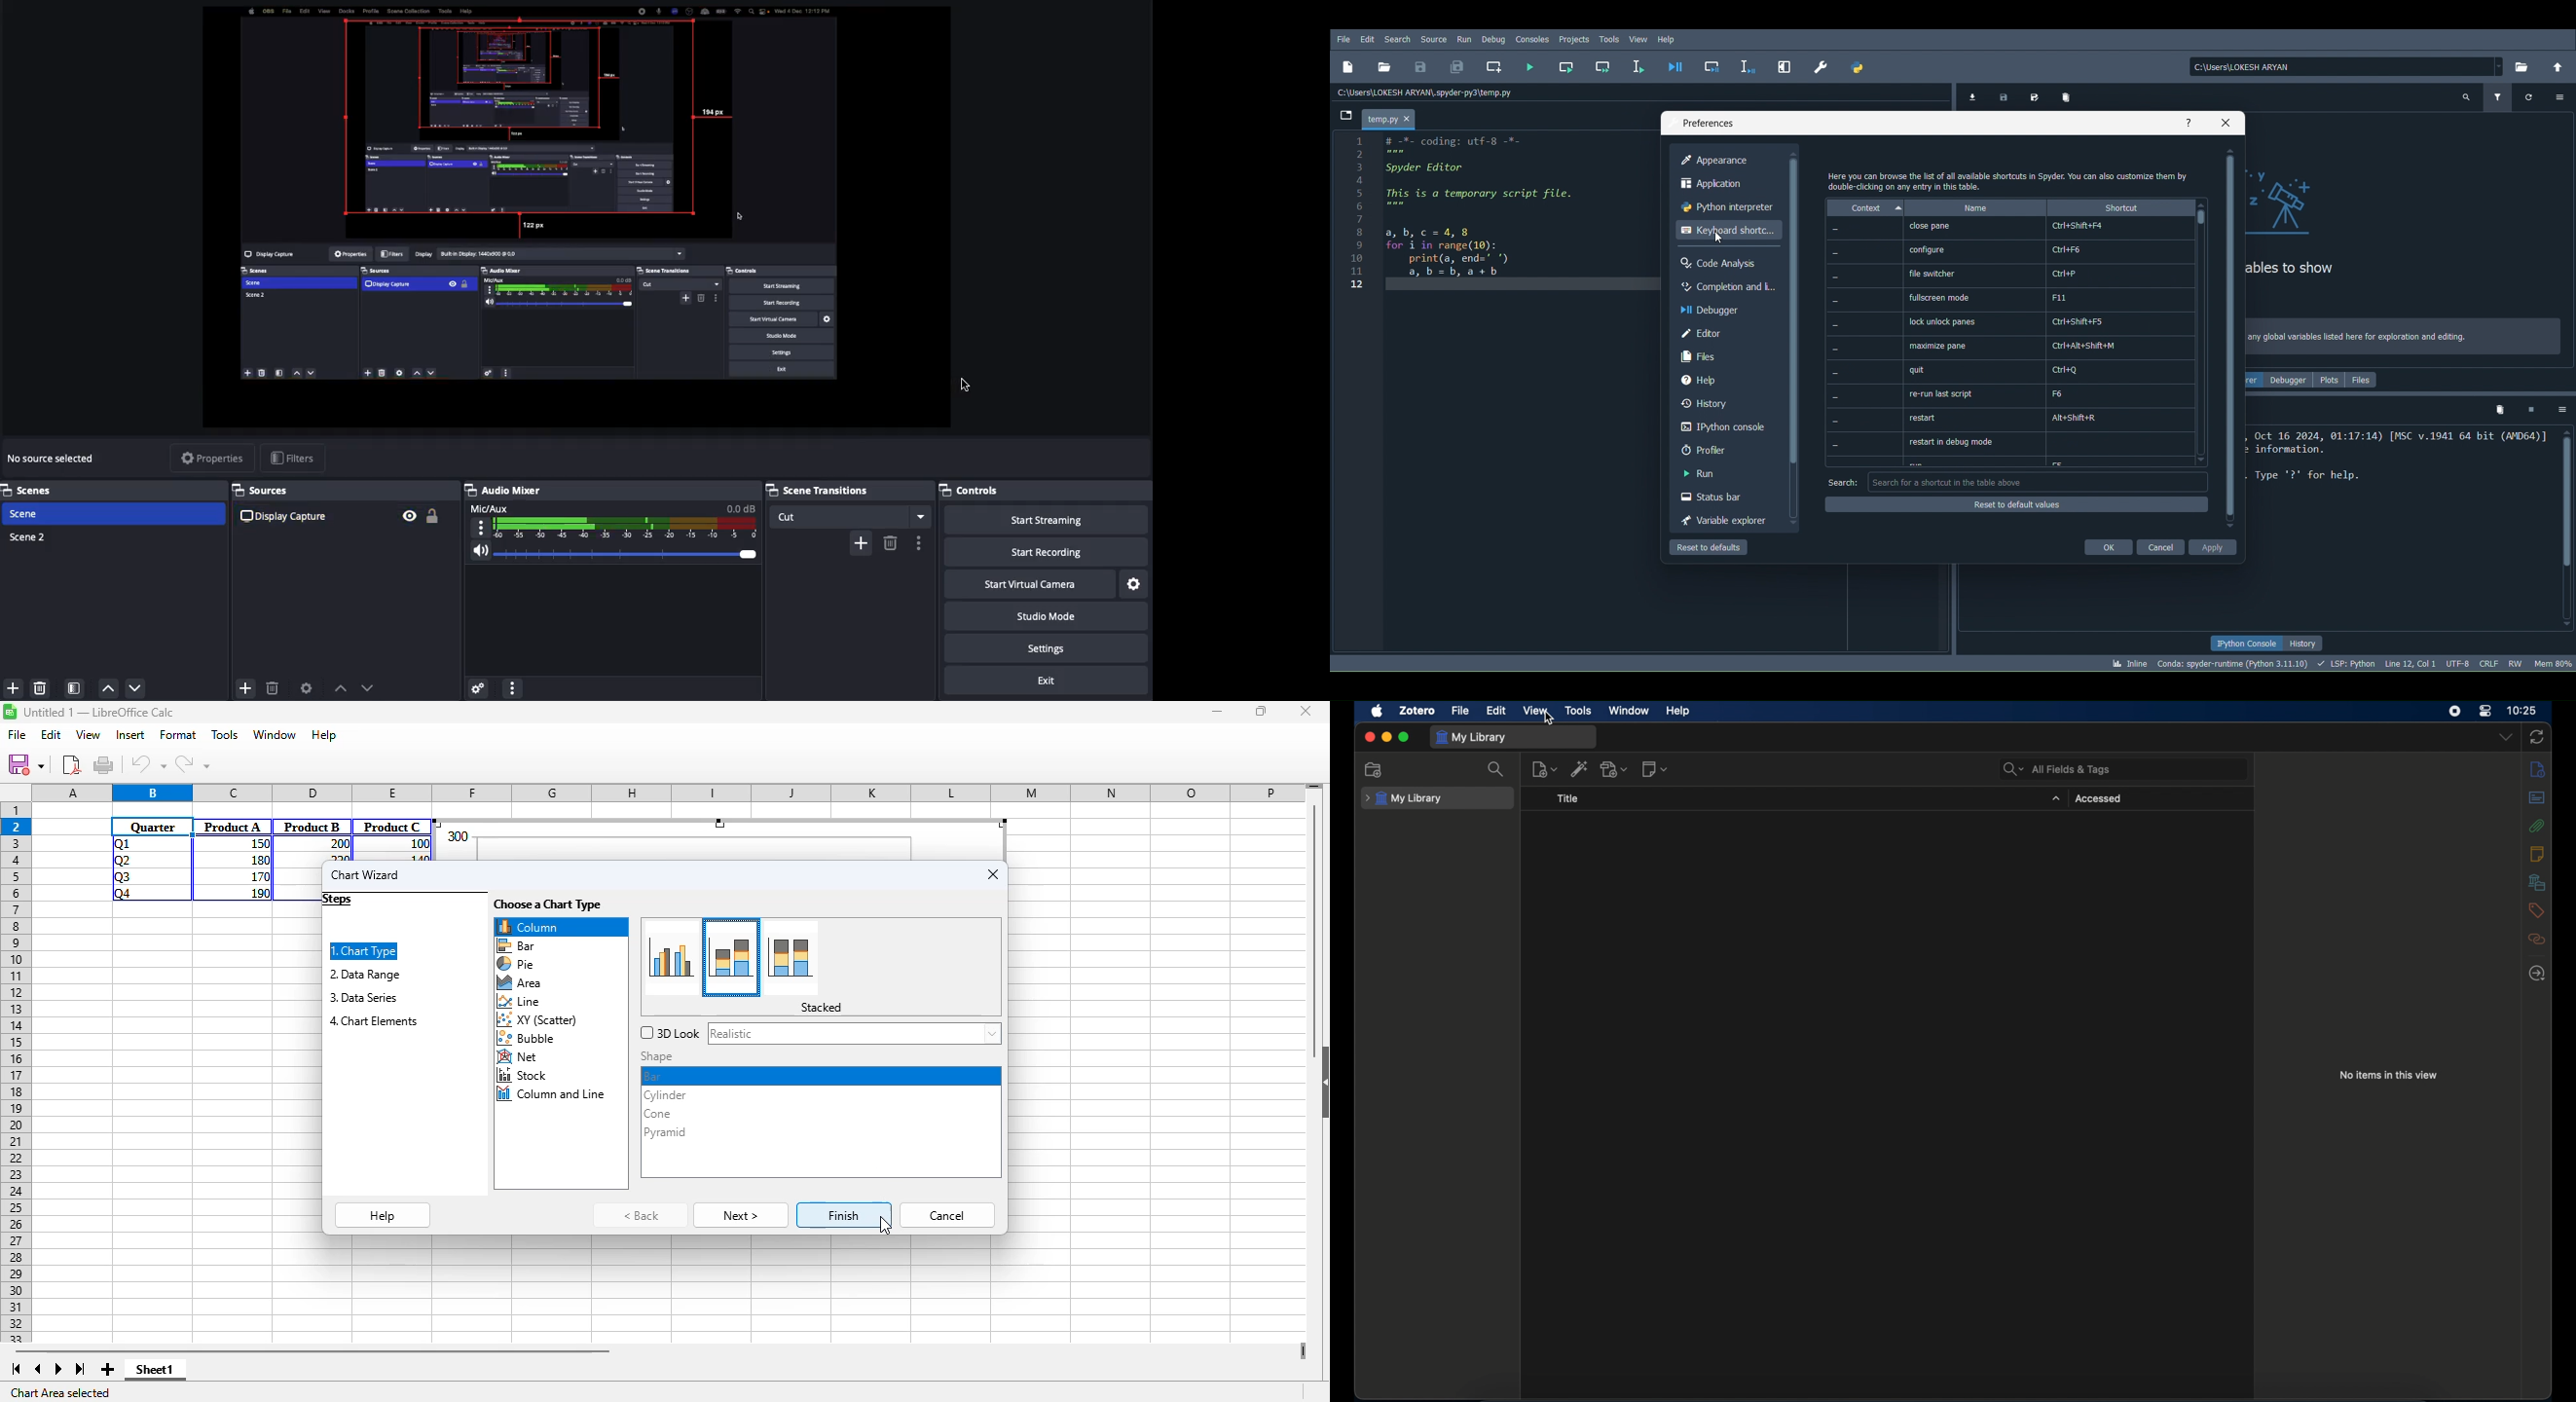 The height and width of the screenshot is (1428, 2576). Describe the element at coordinates (1059, 520) in the screenshot. I see `Start streaming` at that location.